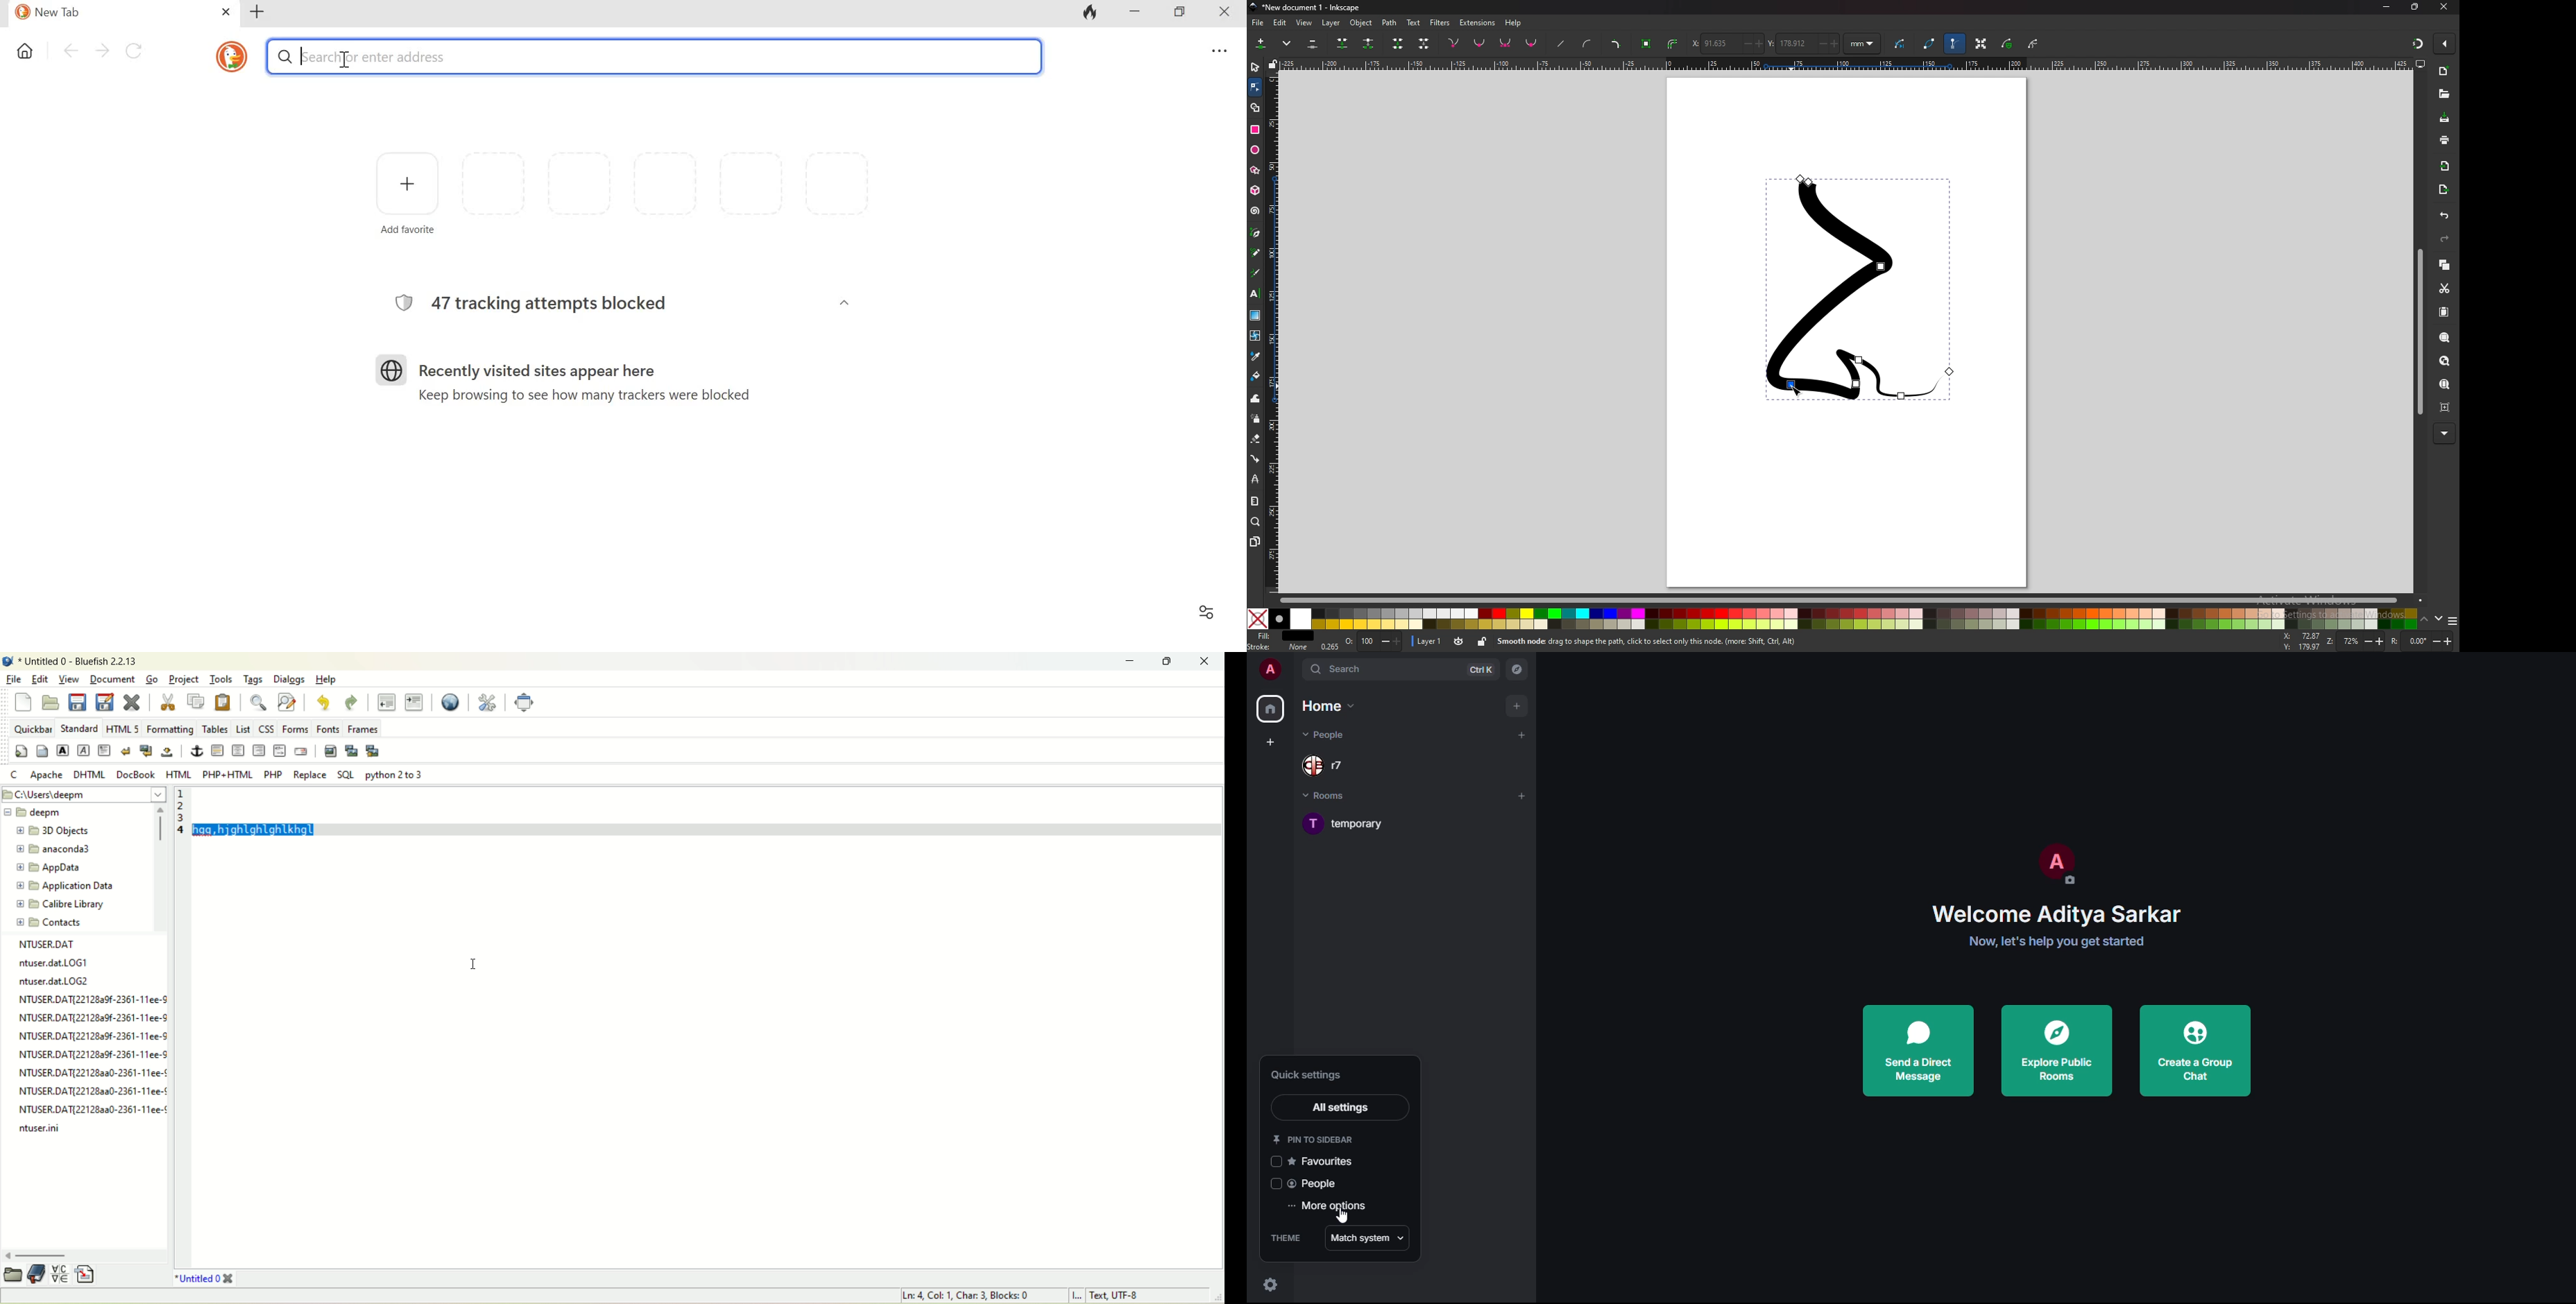 This screenshot has height=1316, width=2576. I want to click on rooms, so click(1330, 798).